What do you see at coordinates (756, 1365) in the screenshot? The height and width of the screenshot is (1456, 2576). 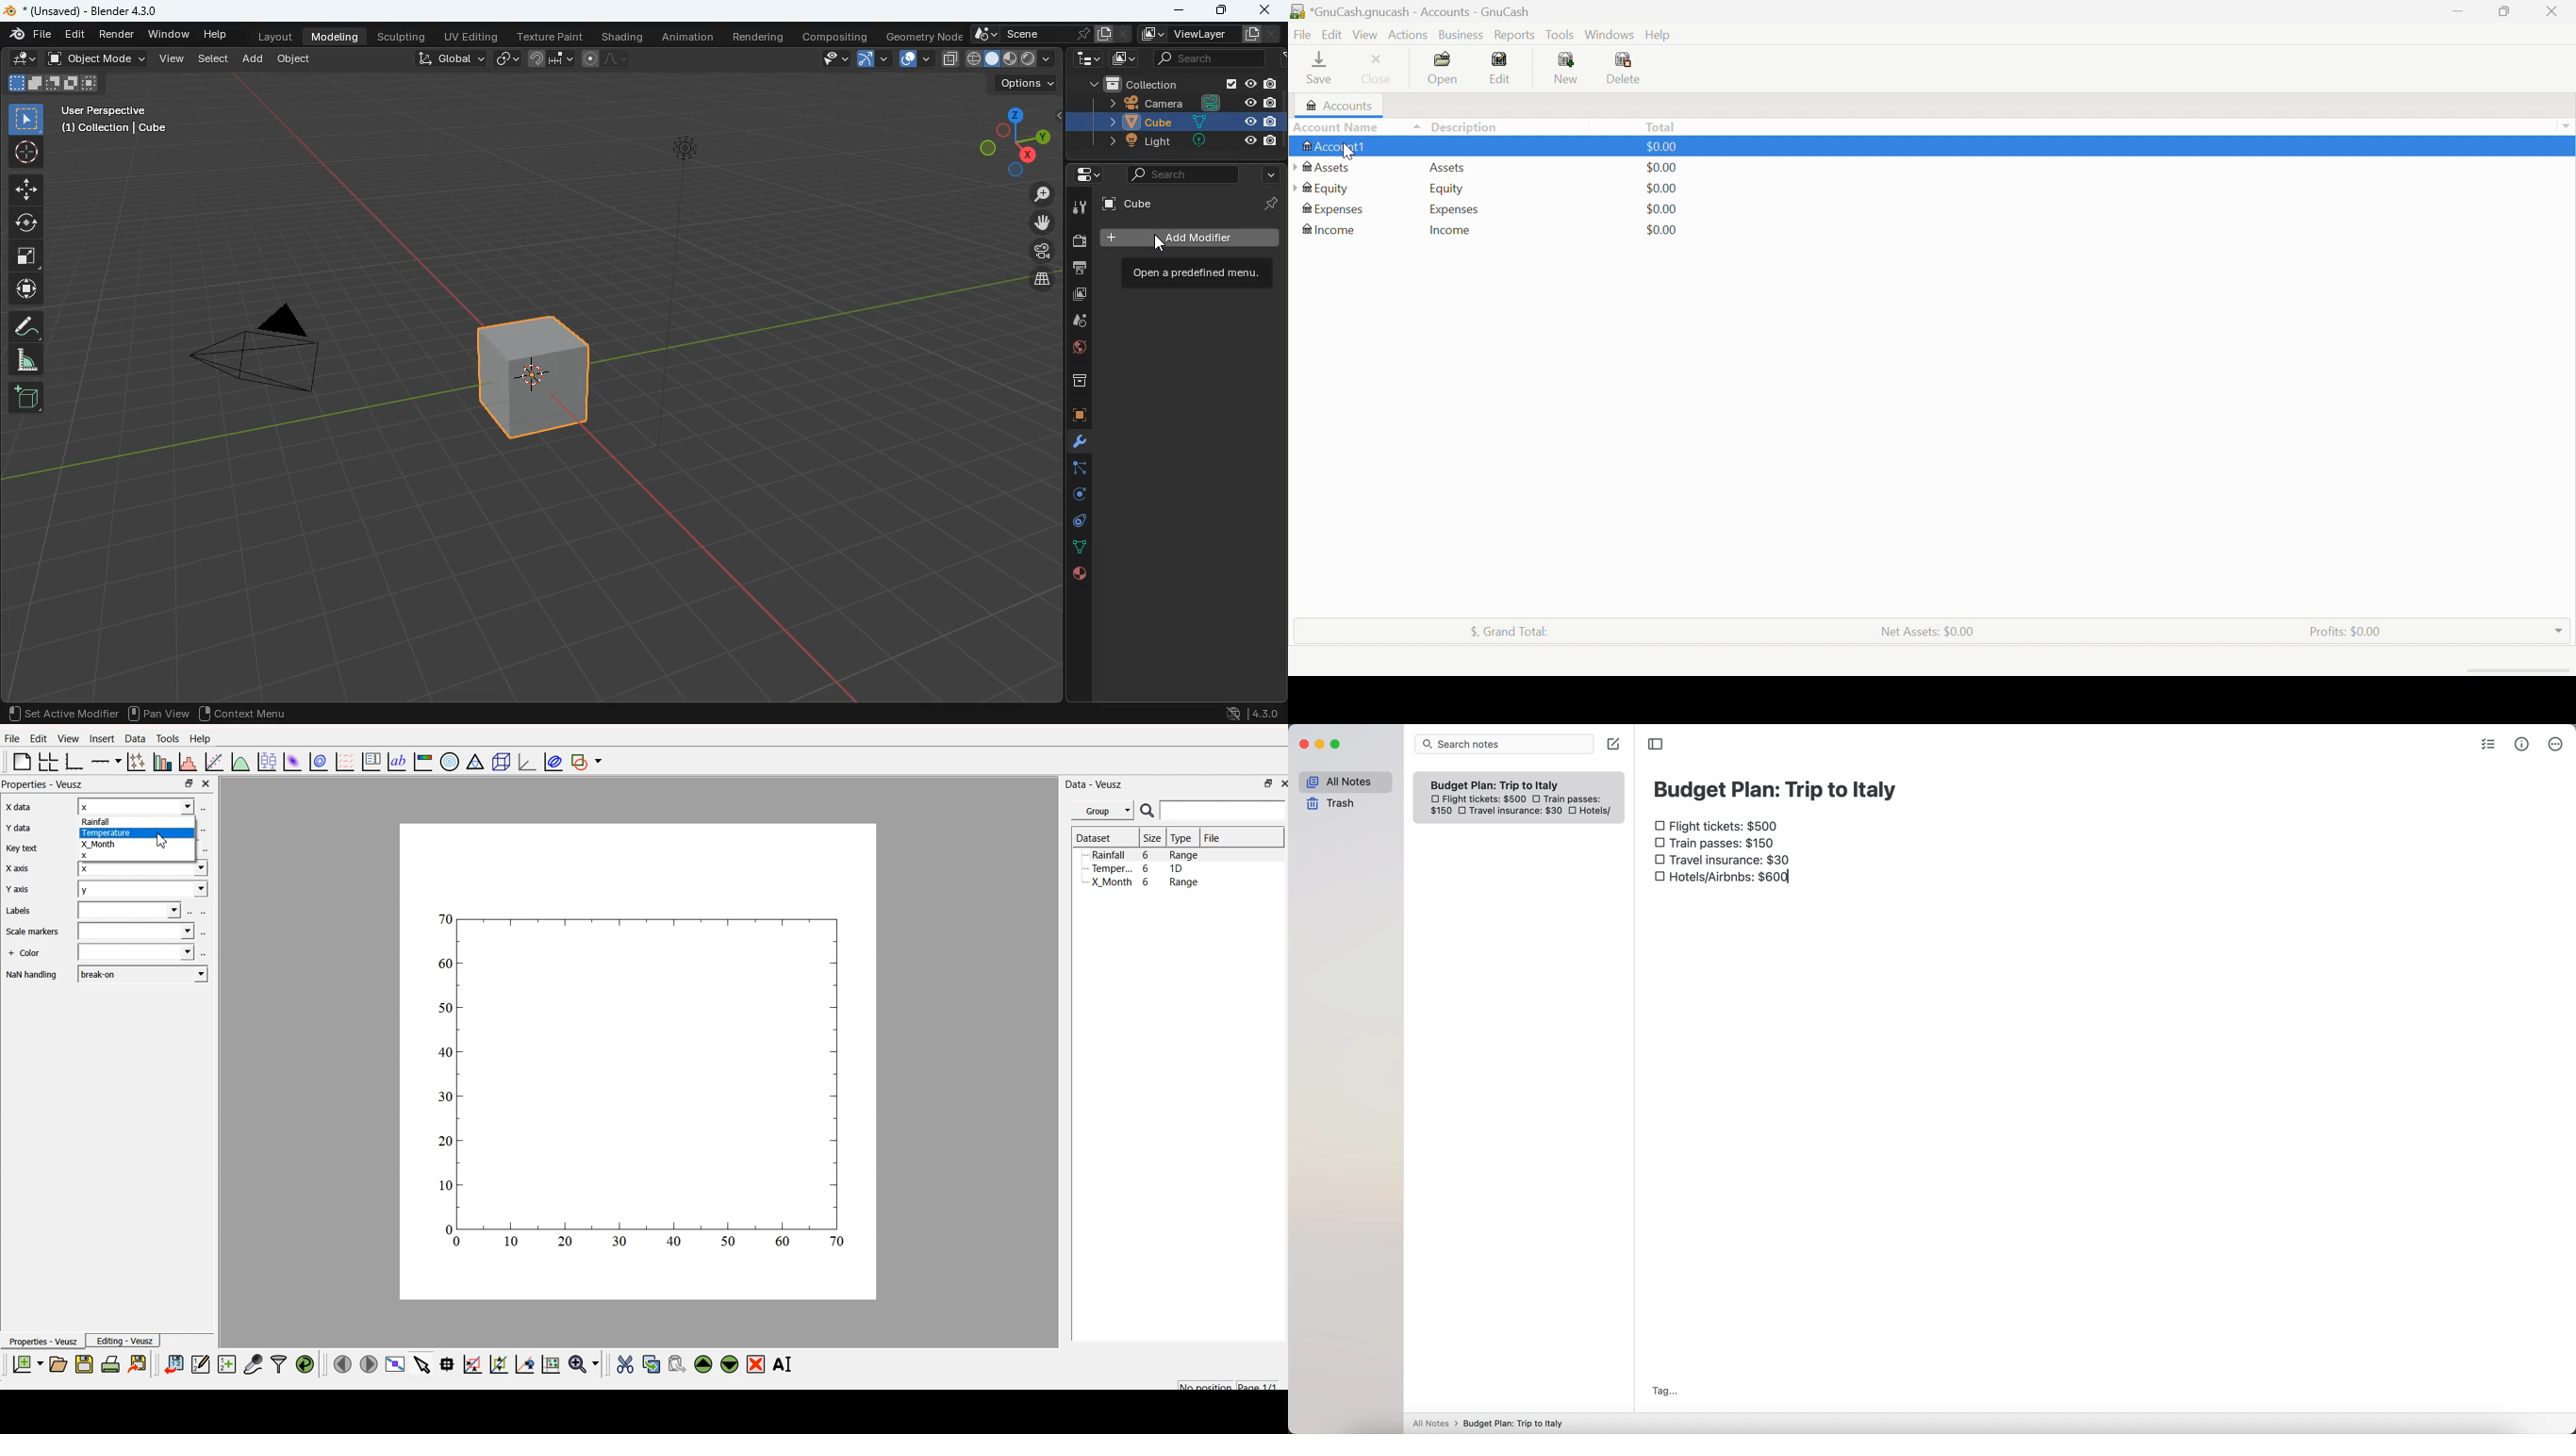 I see `remove the selected widget` at bounding box center [756, 1365].